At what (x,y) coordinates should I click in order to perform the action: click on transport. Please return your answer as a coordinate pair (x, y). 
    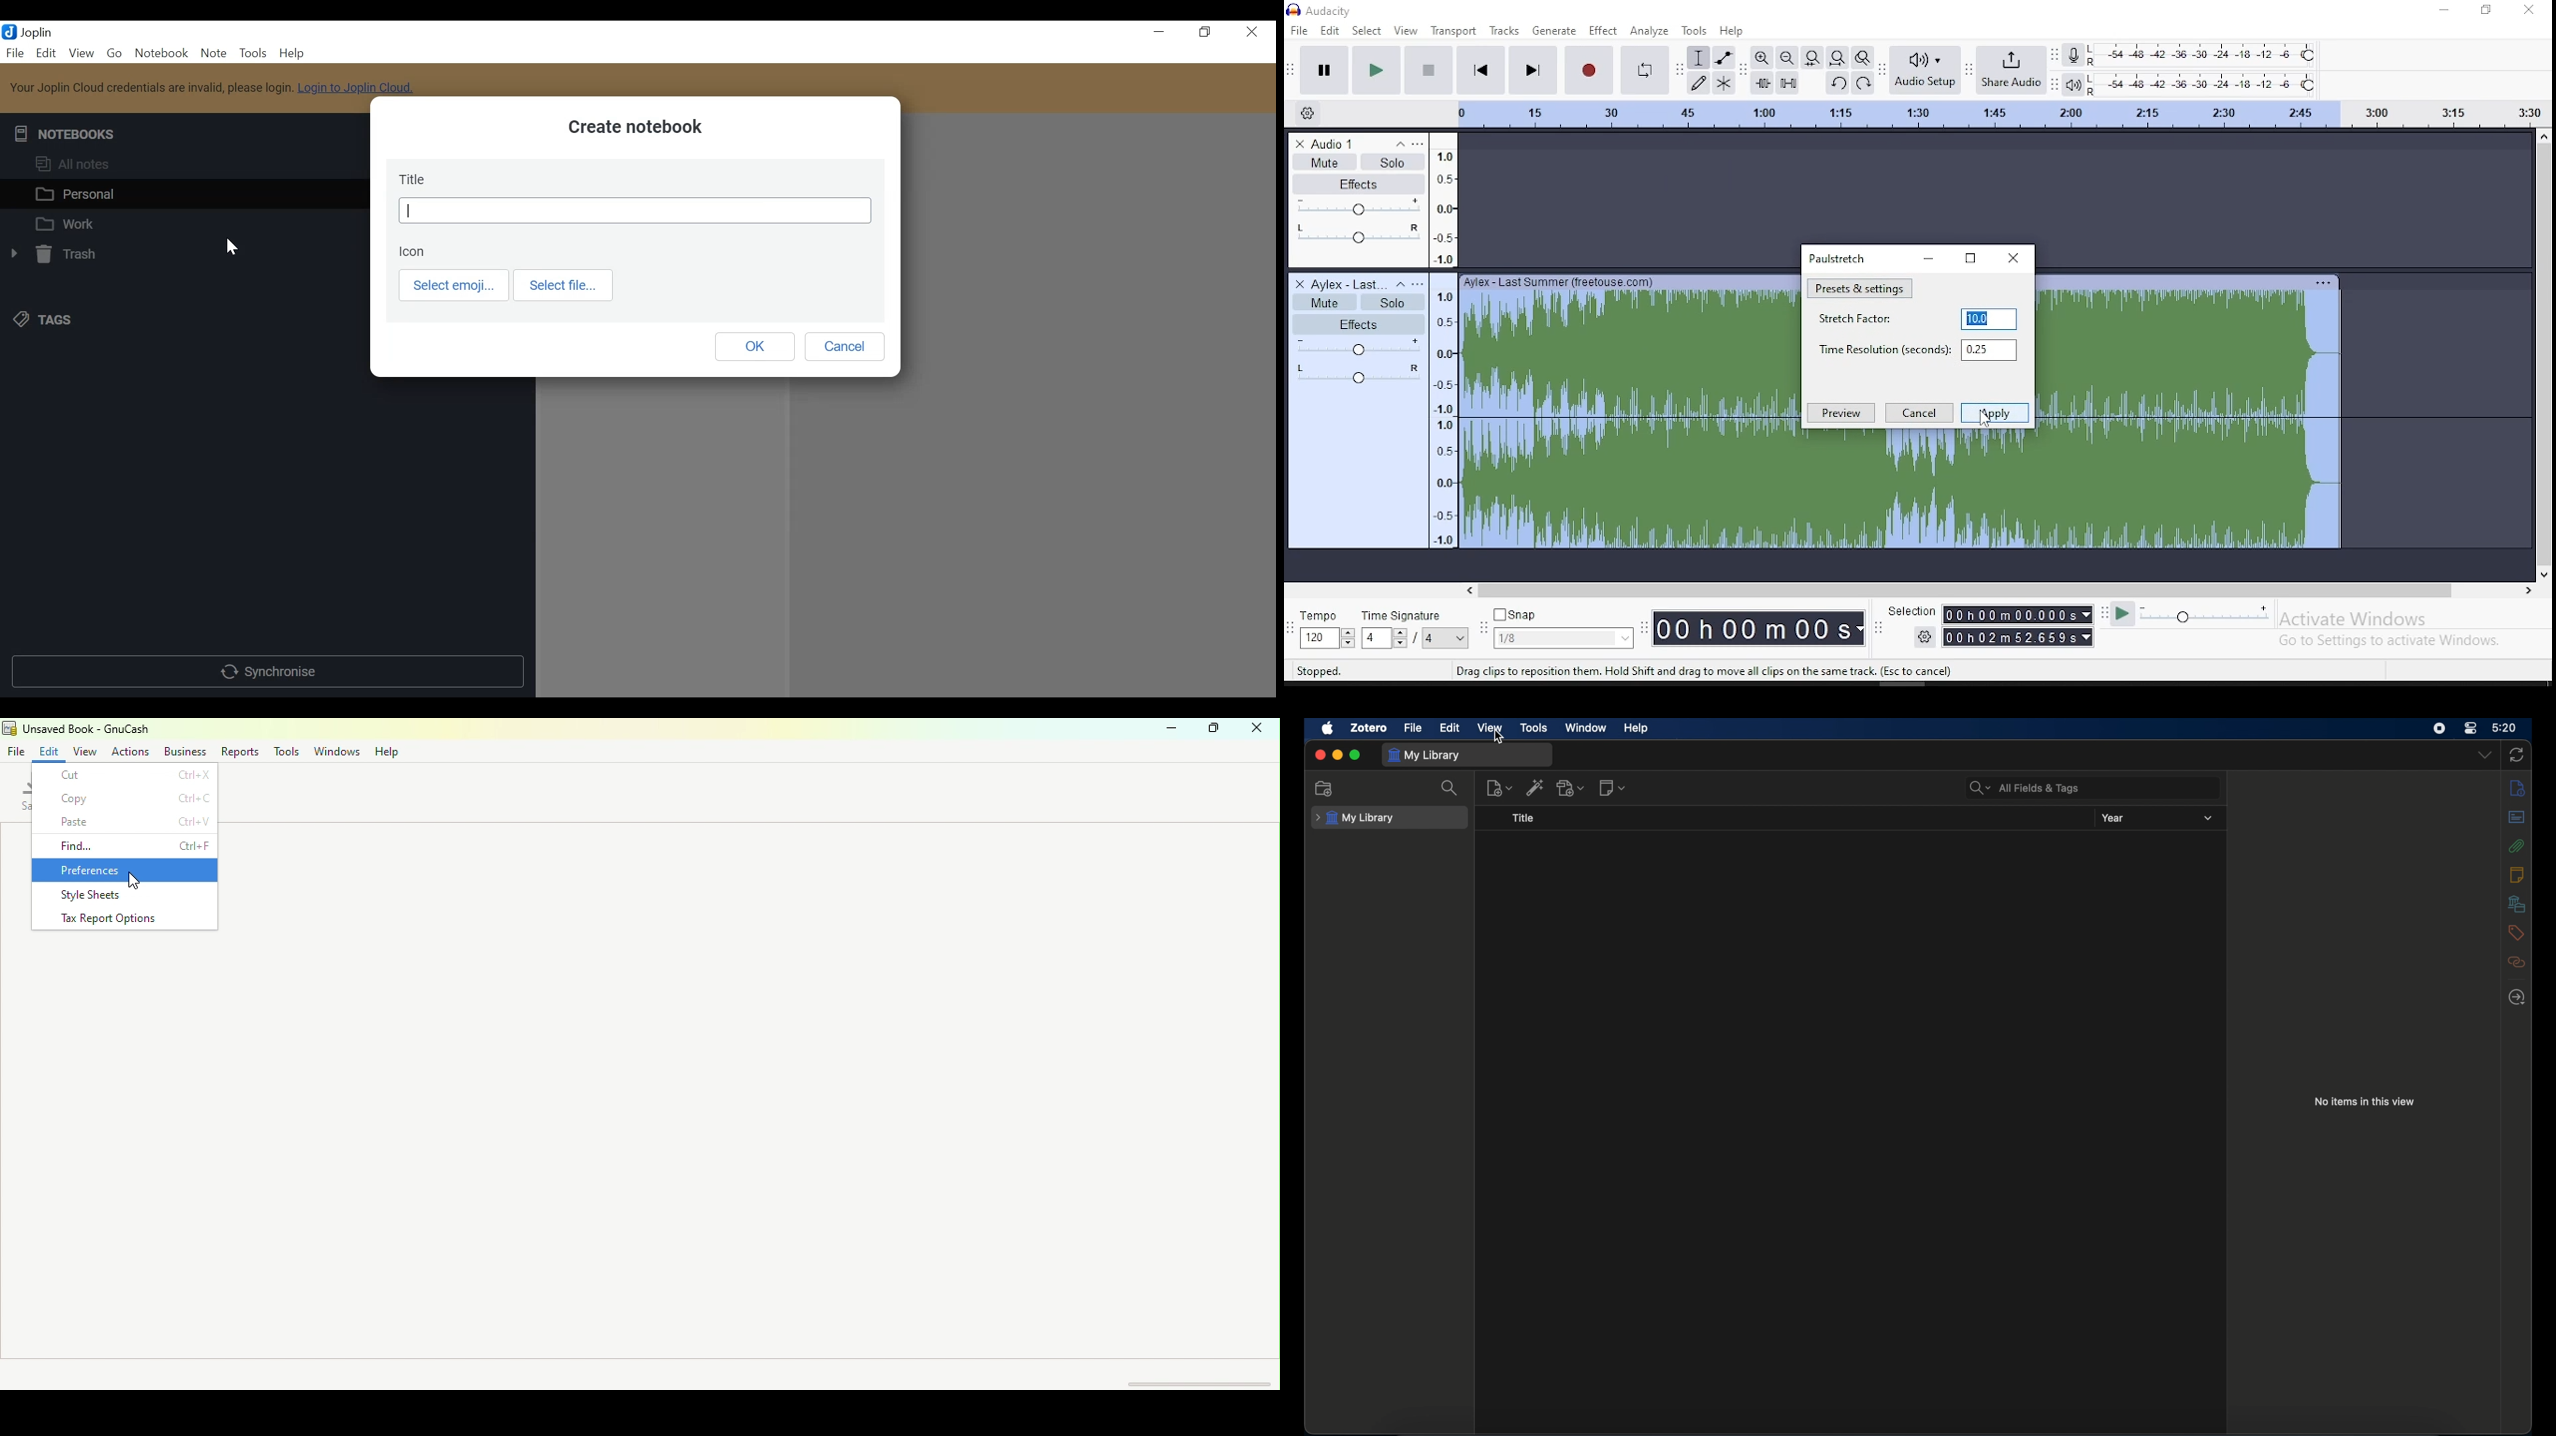
    Looking at the image, I should click on (1454, 31).